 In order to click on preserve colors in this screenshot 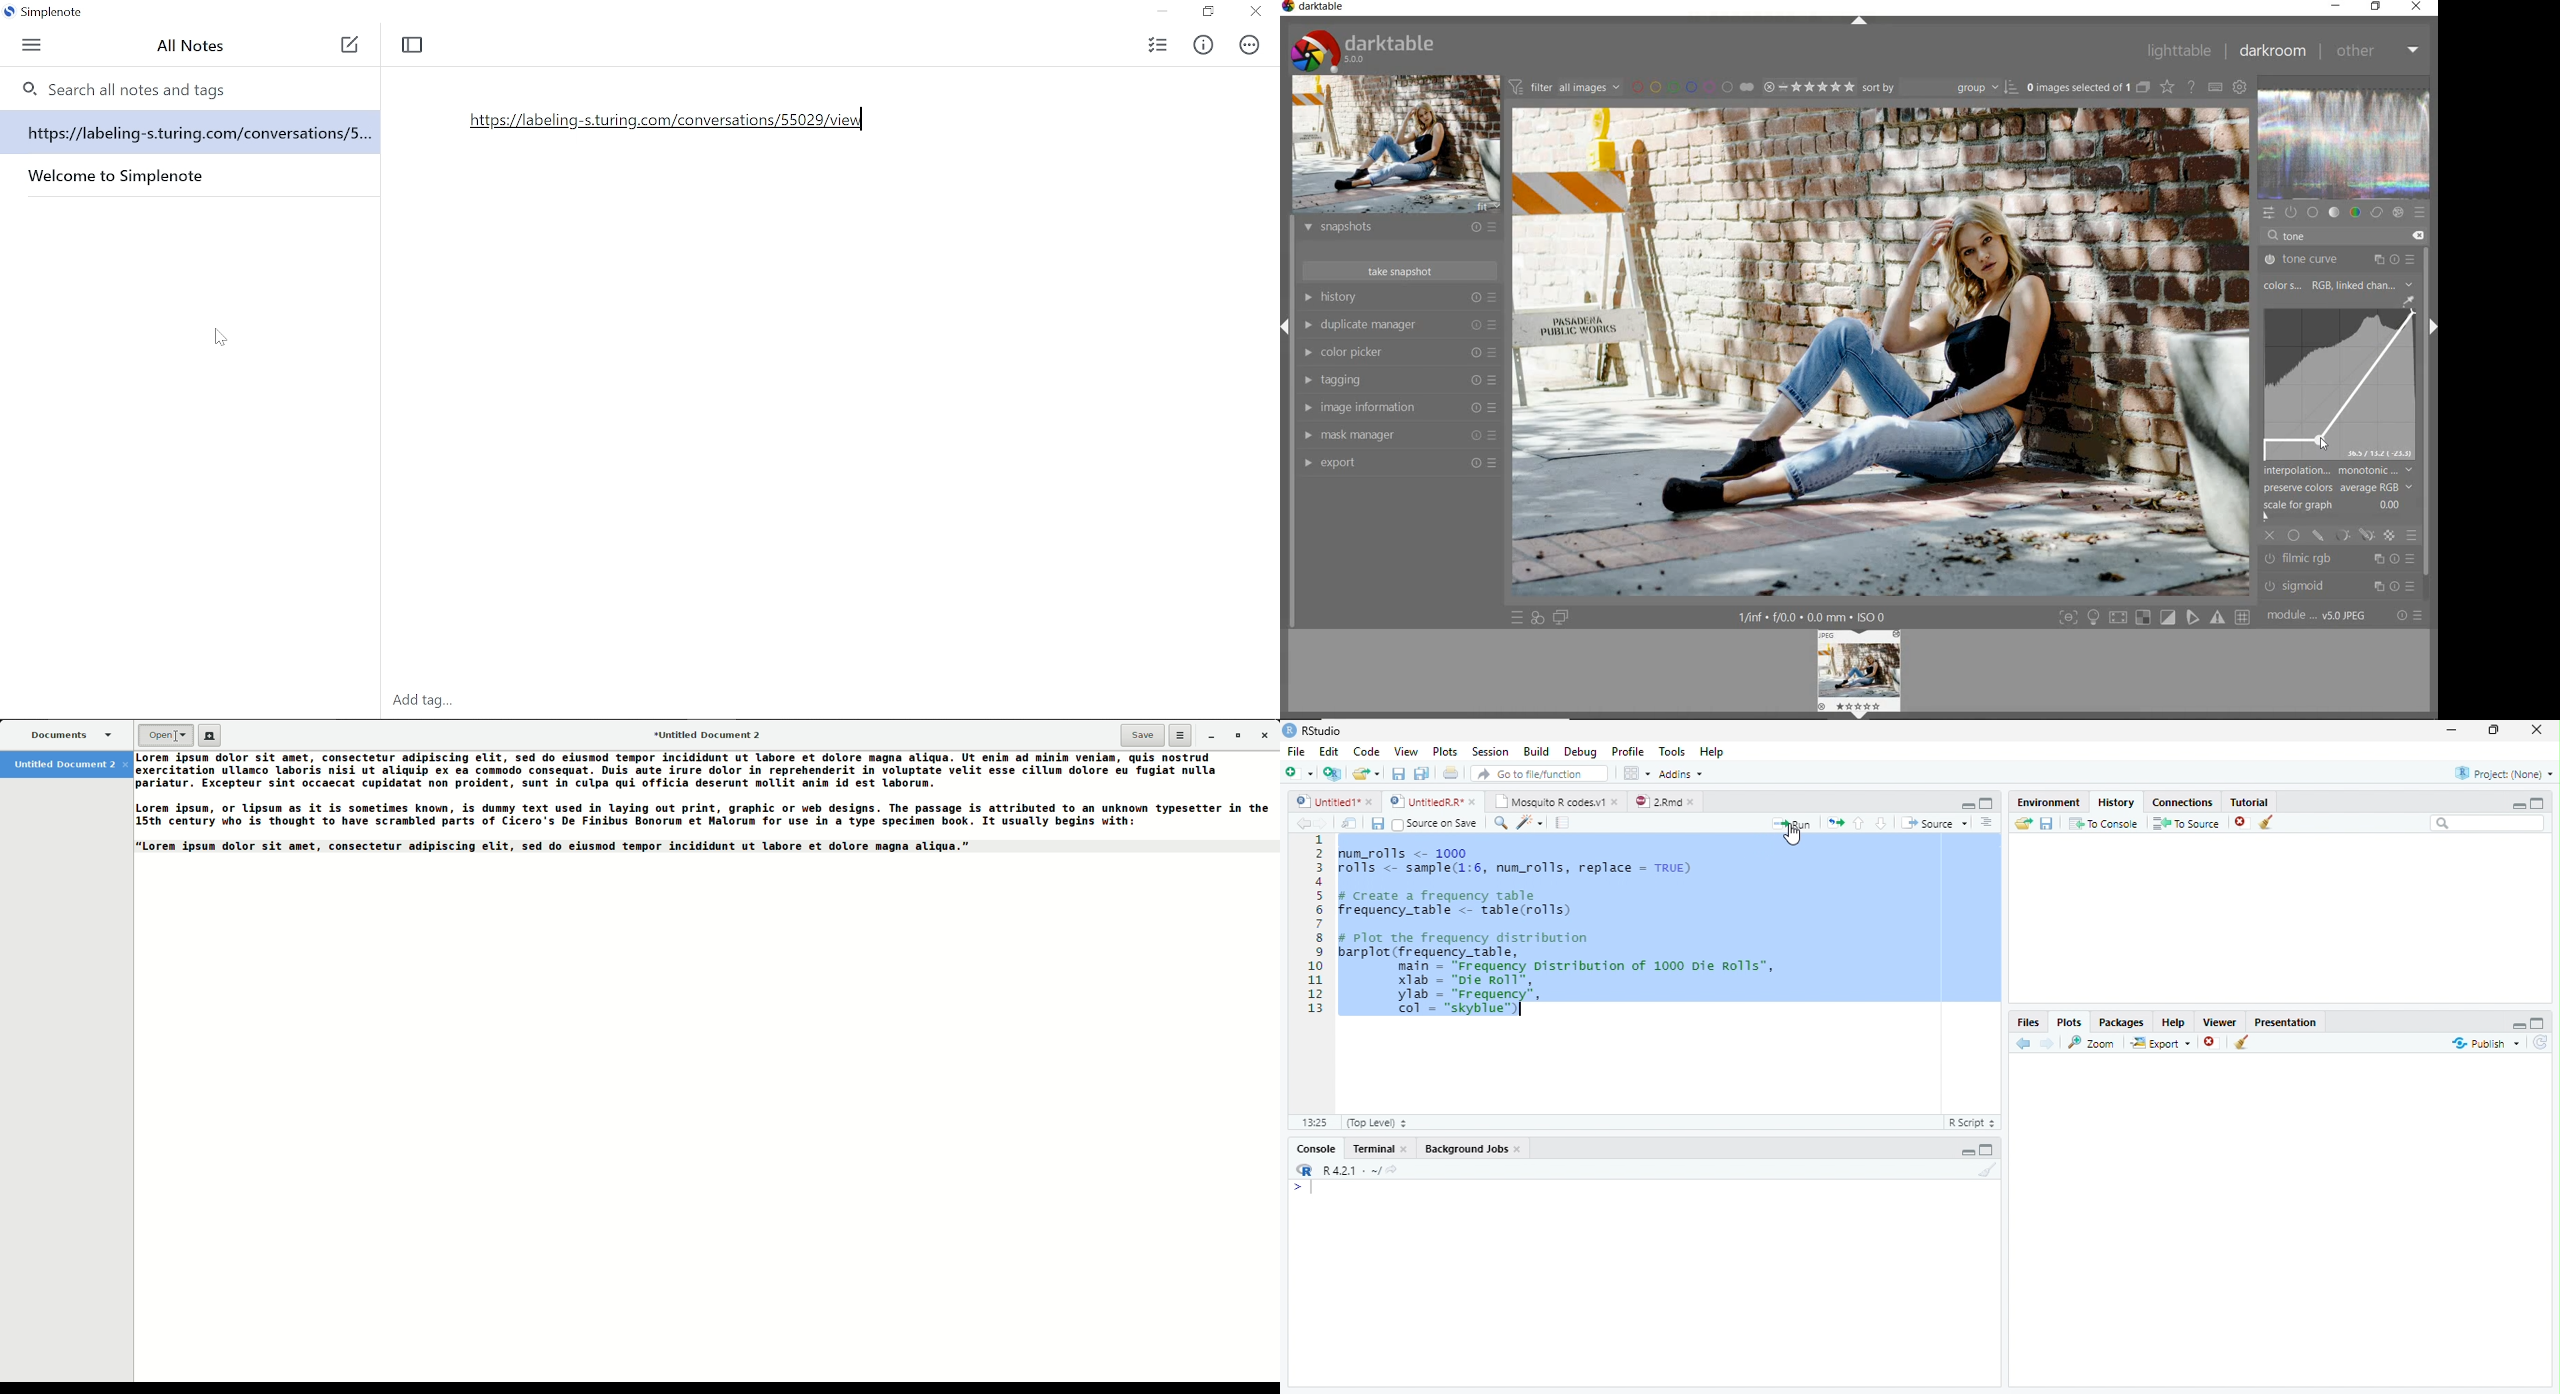, I will do `click(2332, 488)`.